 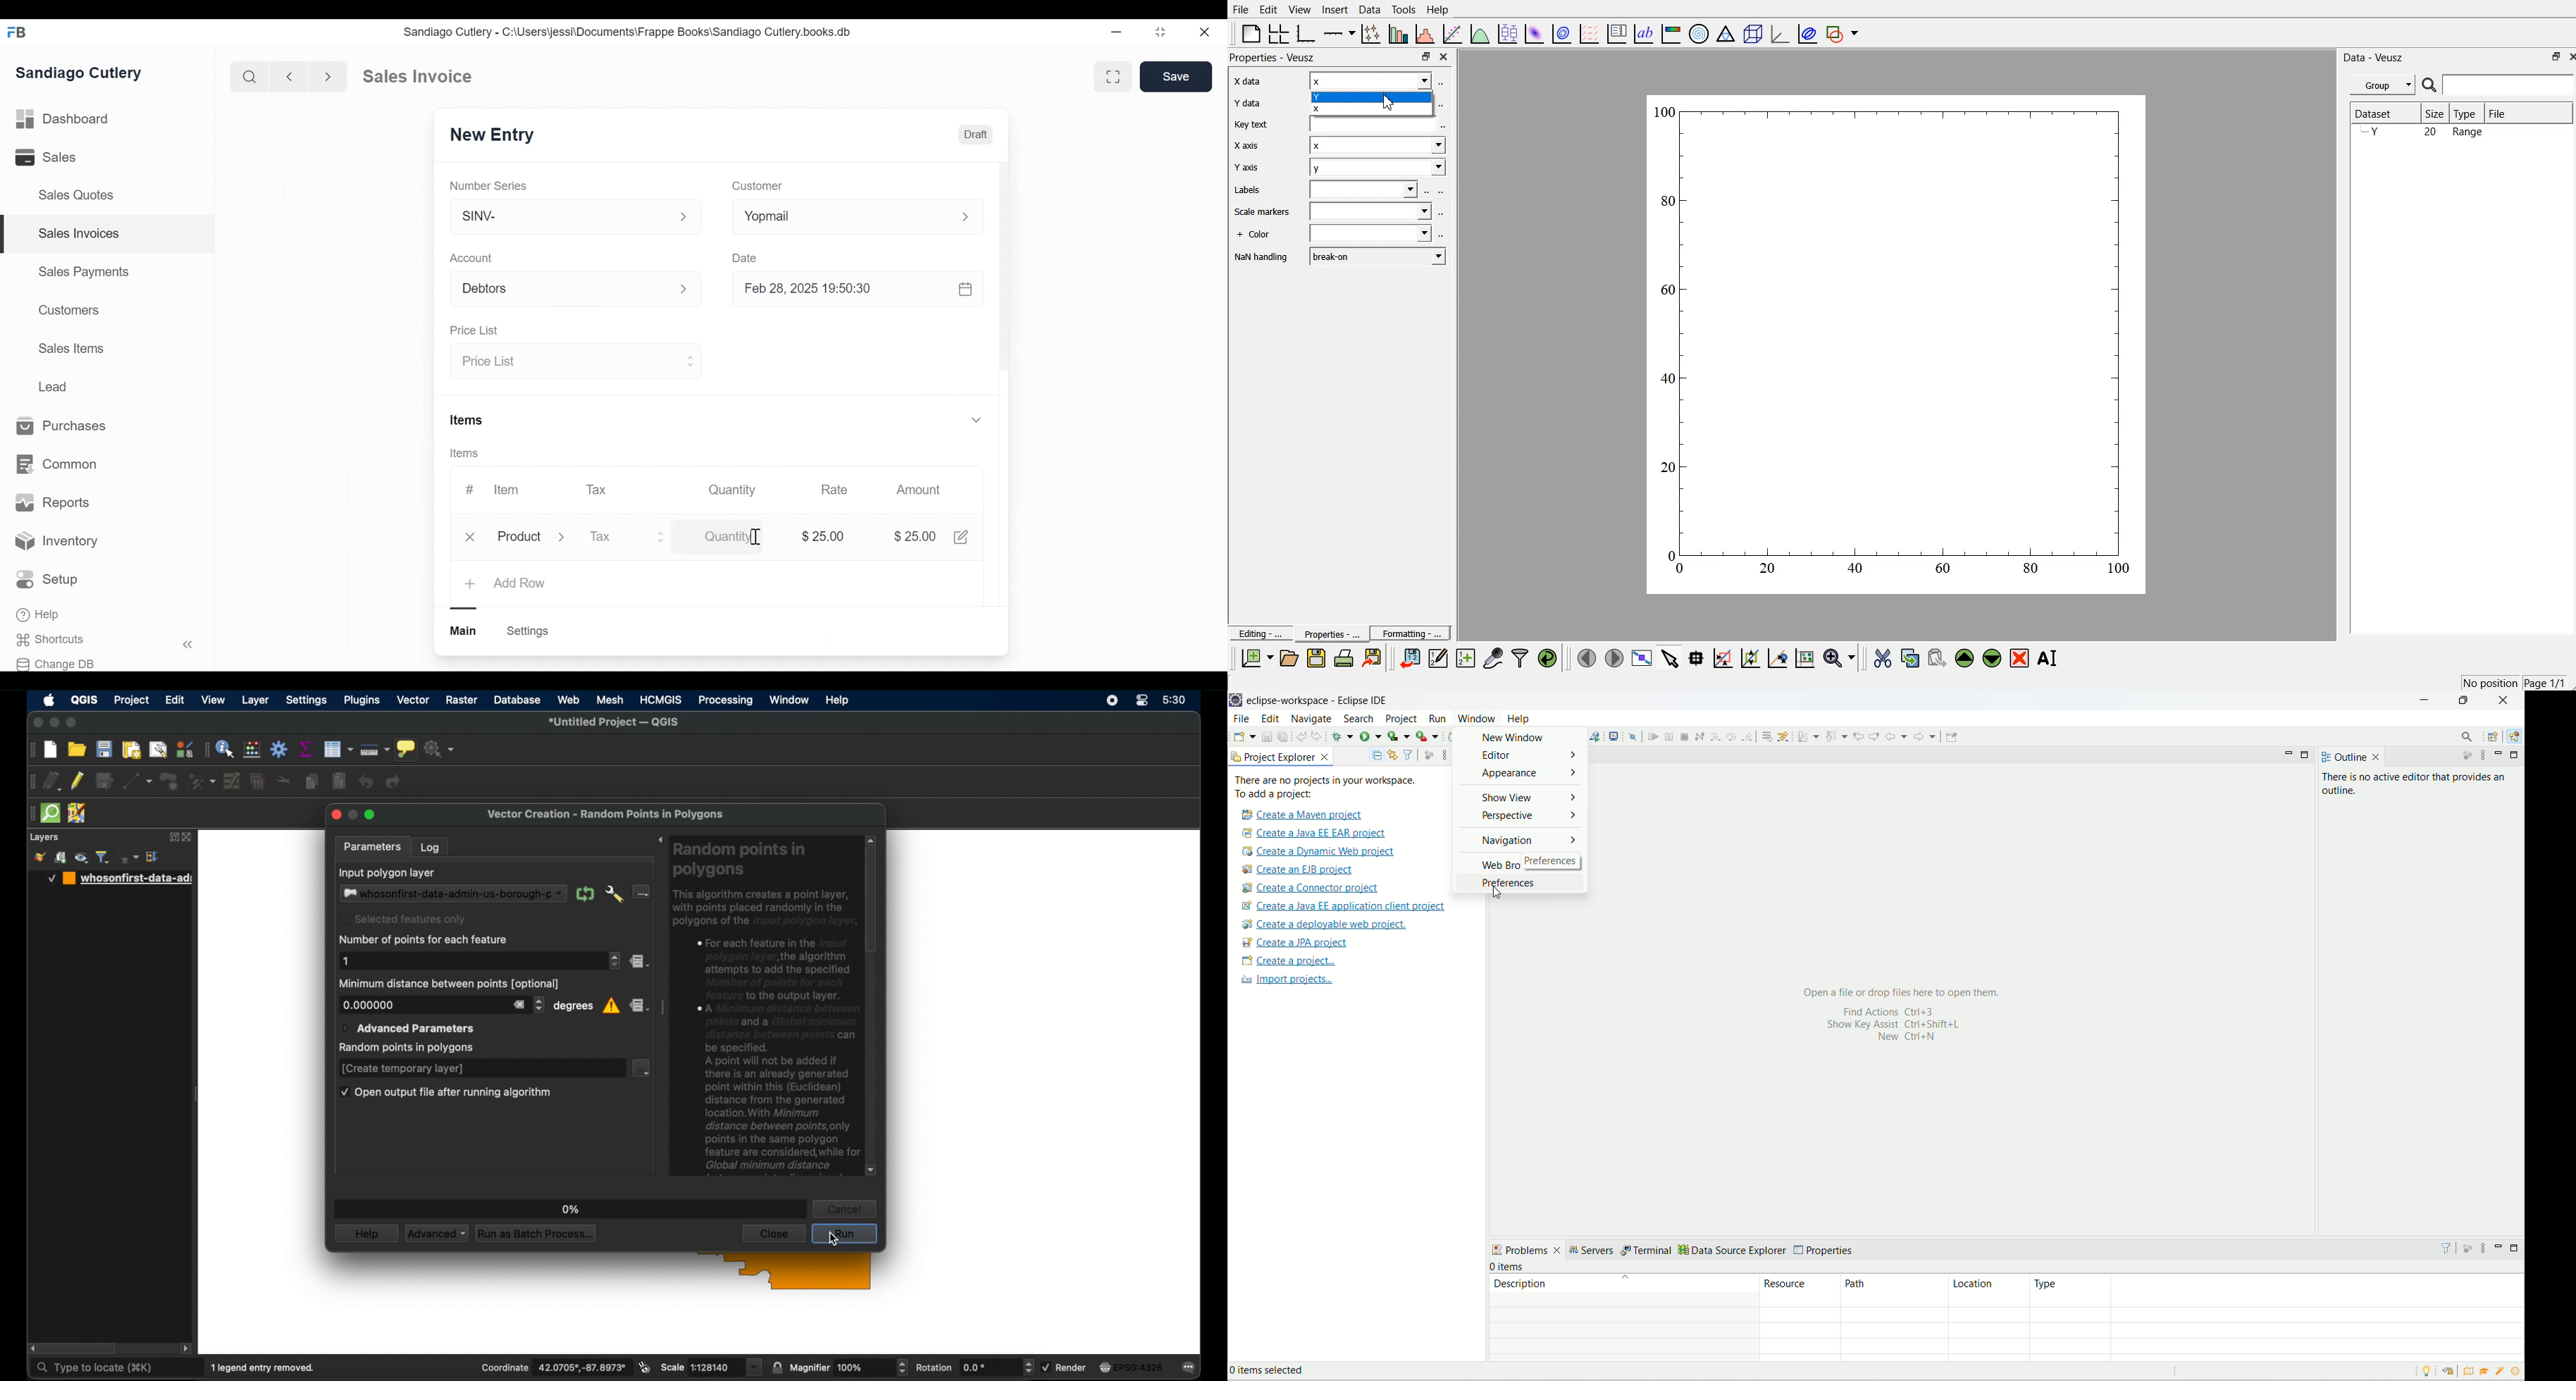 I want to click on Data, so click(x=1370, y=9).